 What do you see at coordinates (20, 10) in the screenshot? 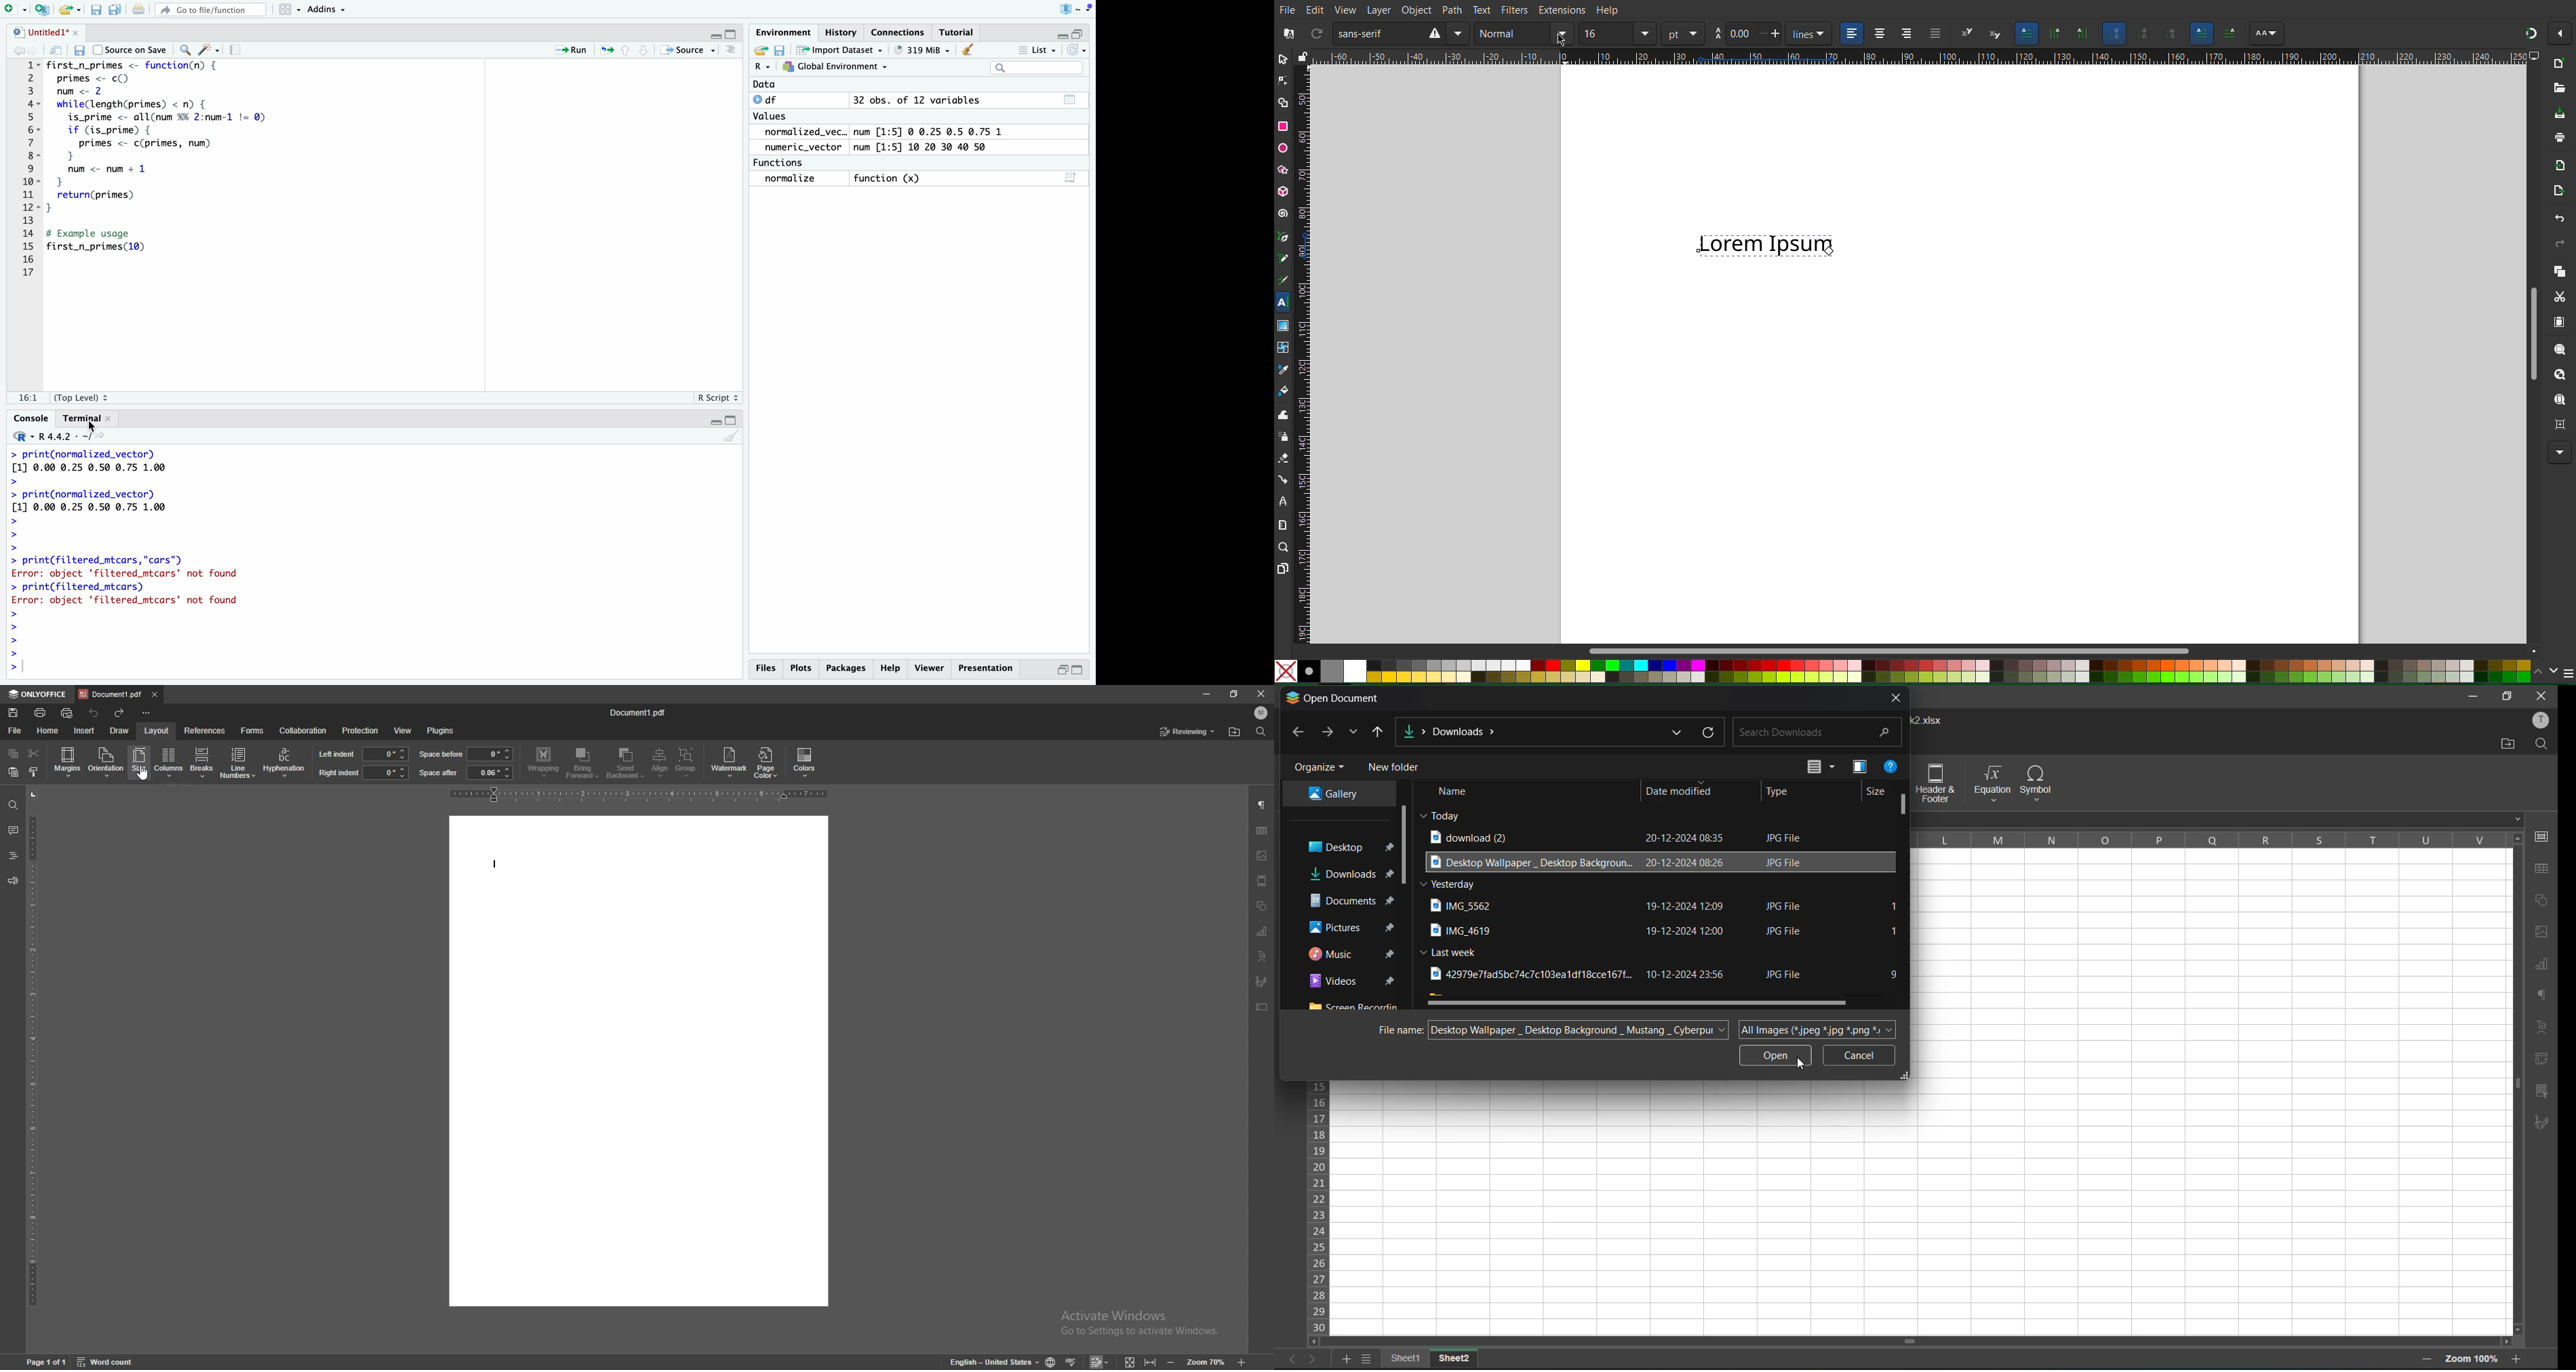
I see `logo` at bounding box center [20, 10].